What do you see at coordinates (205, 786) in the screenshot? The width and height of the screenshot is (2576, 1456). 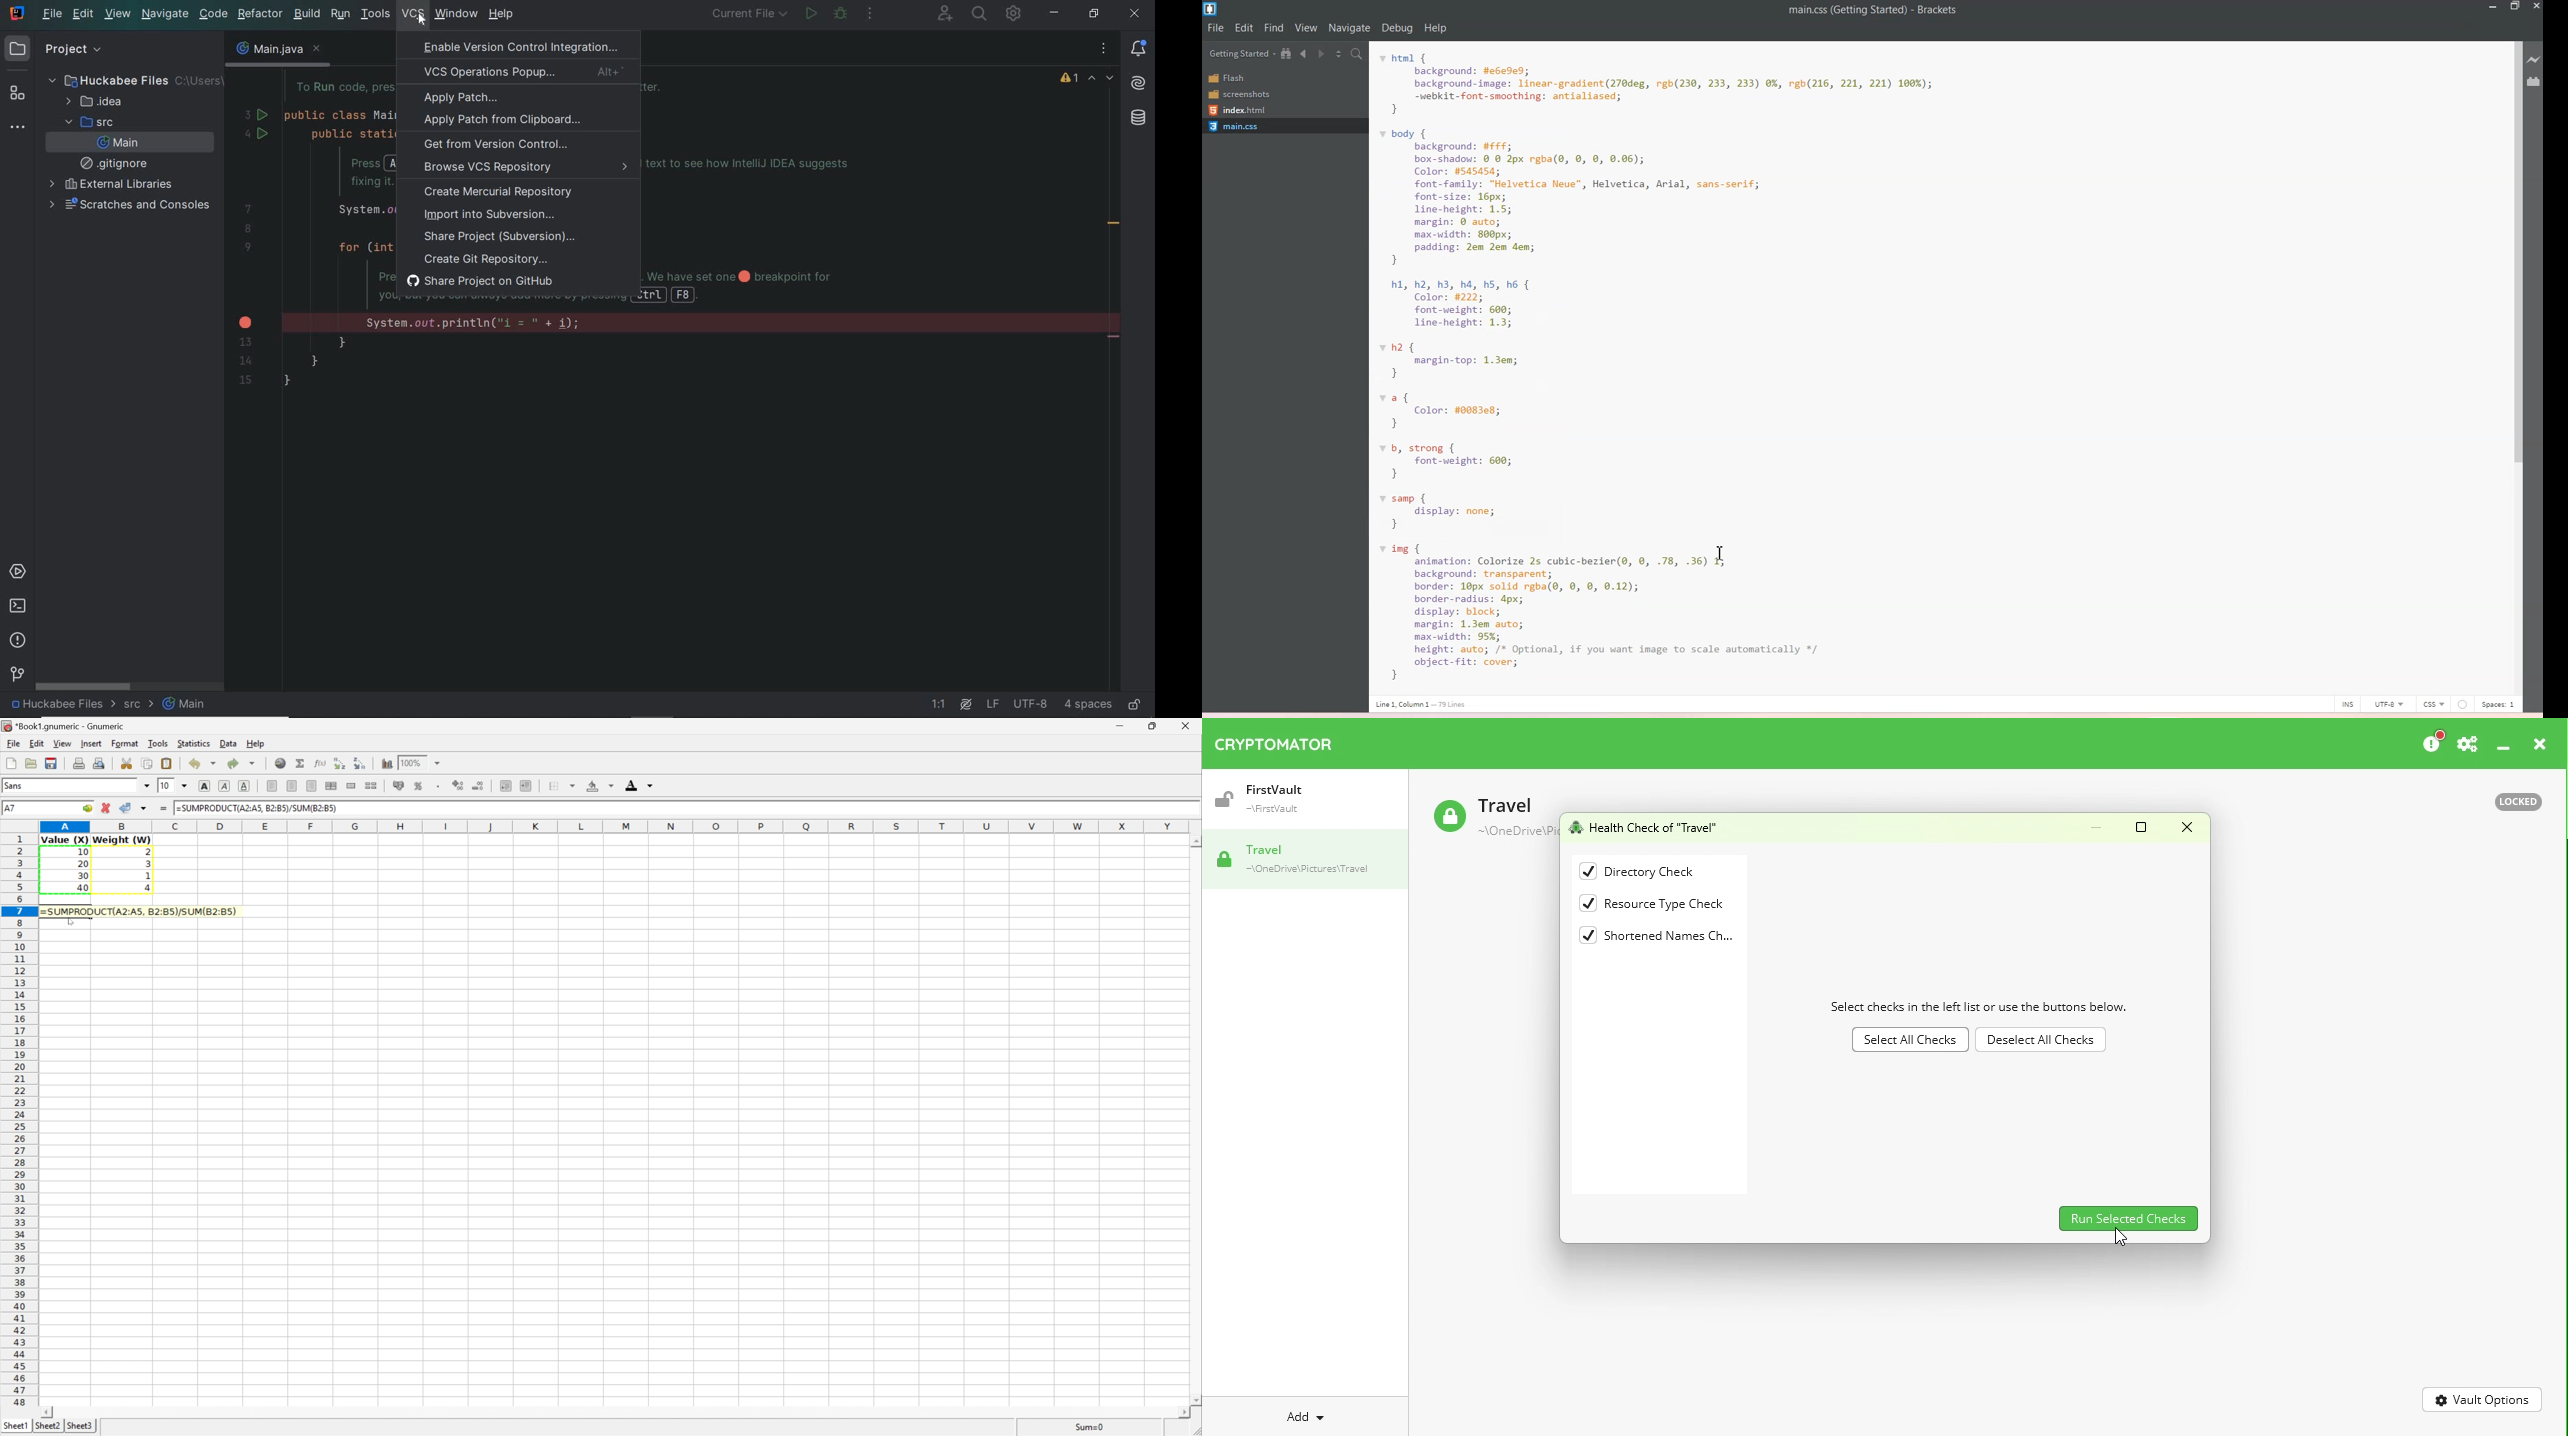 I see `Bold` at bounding box center [205, 786].